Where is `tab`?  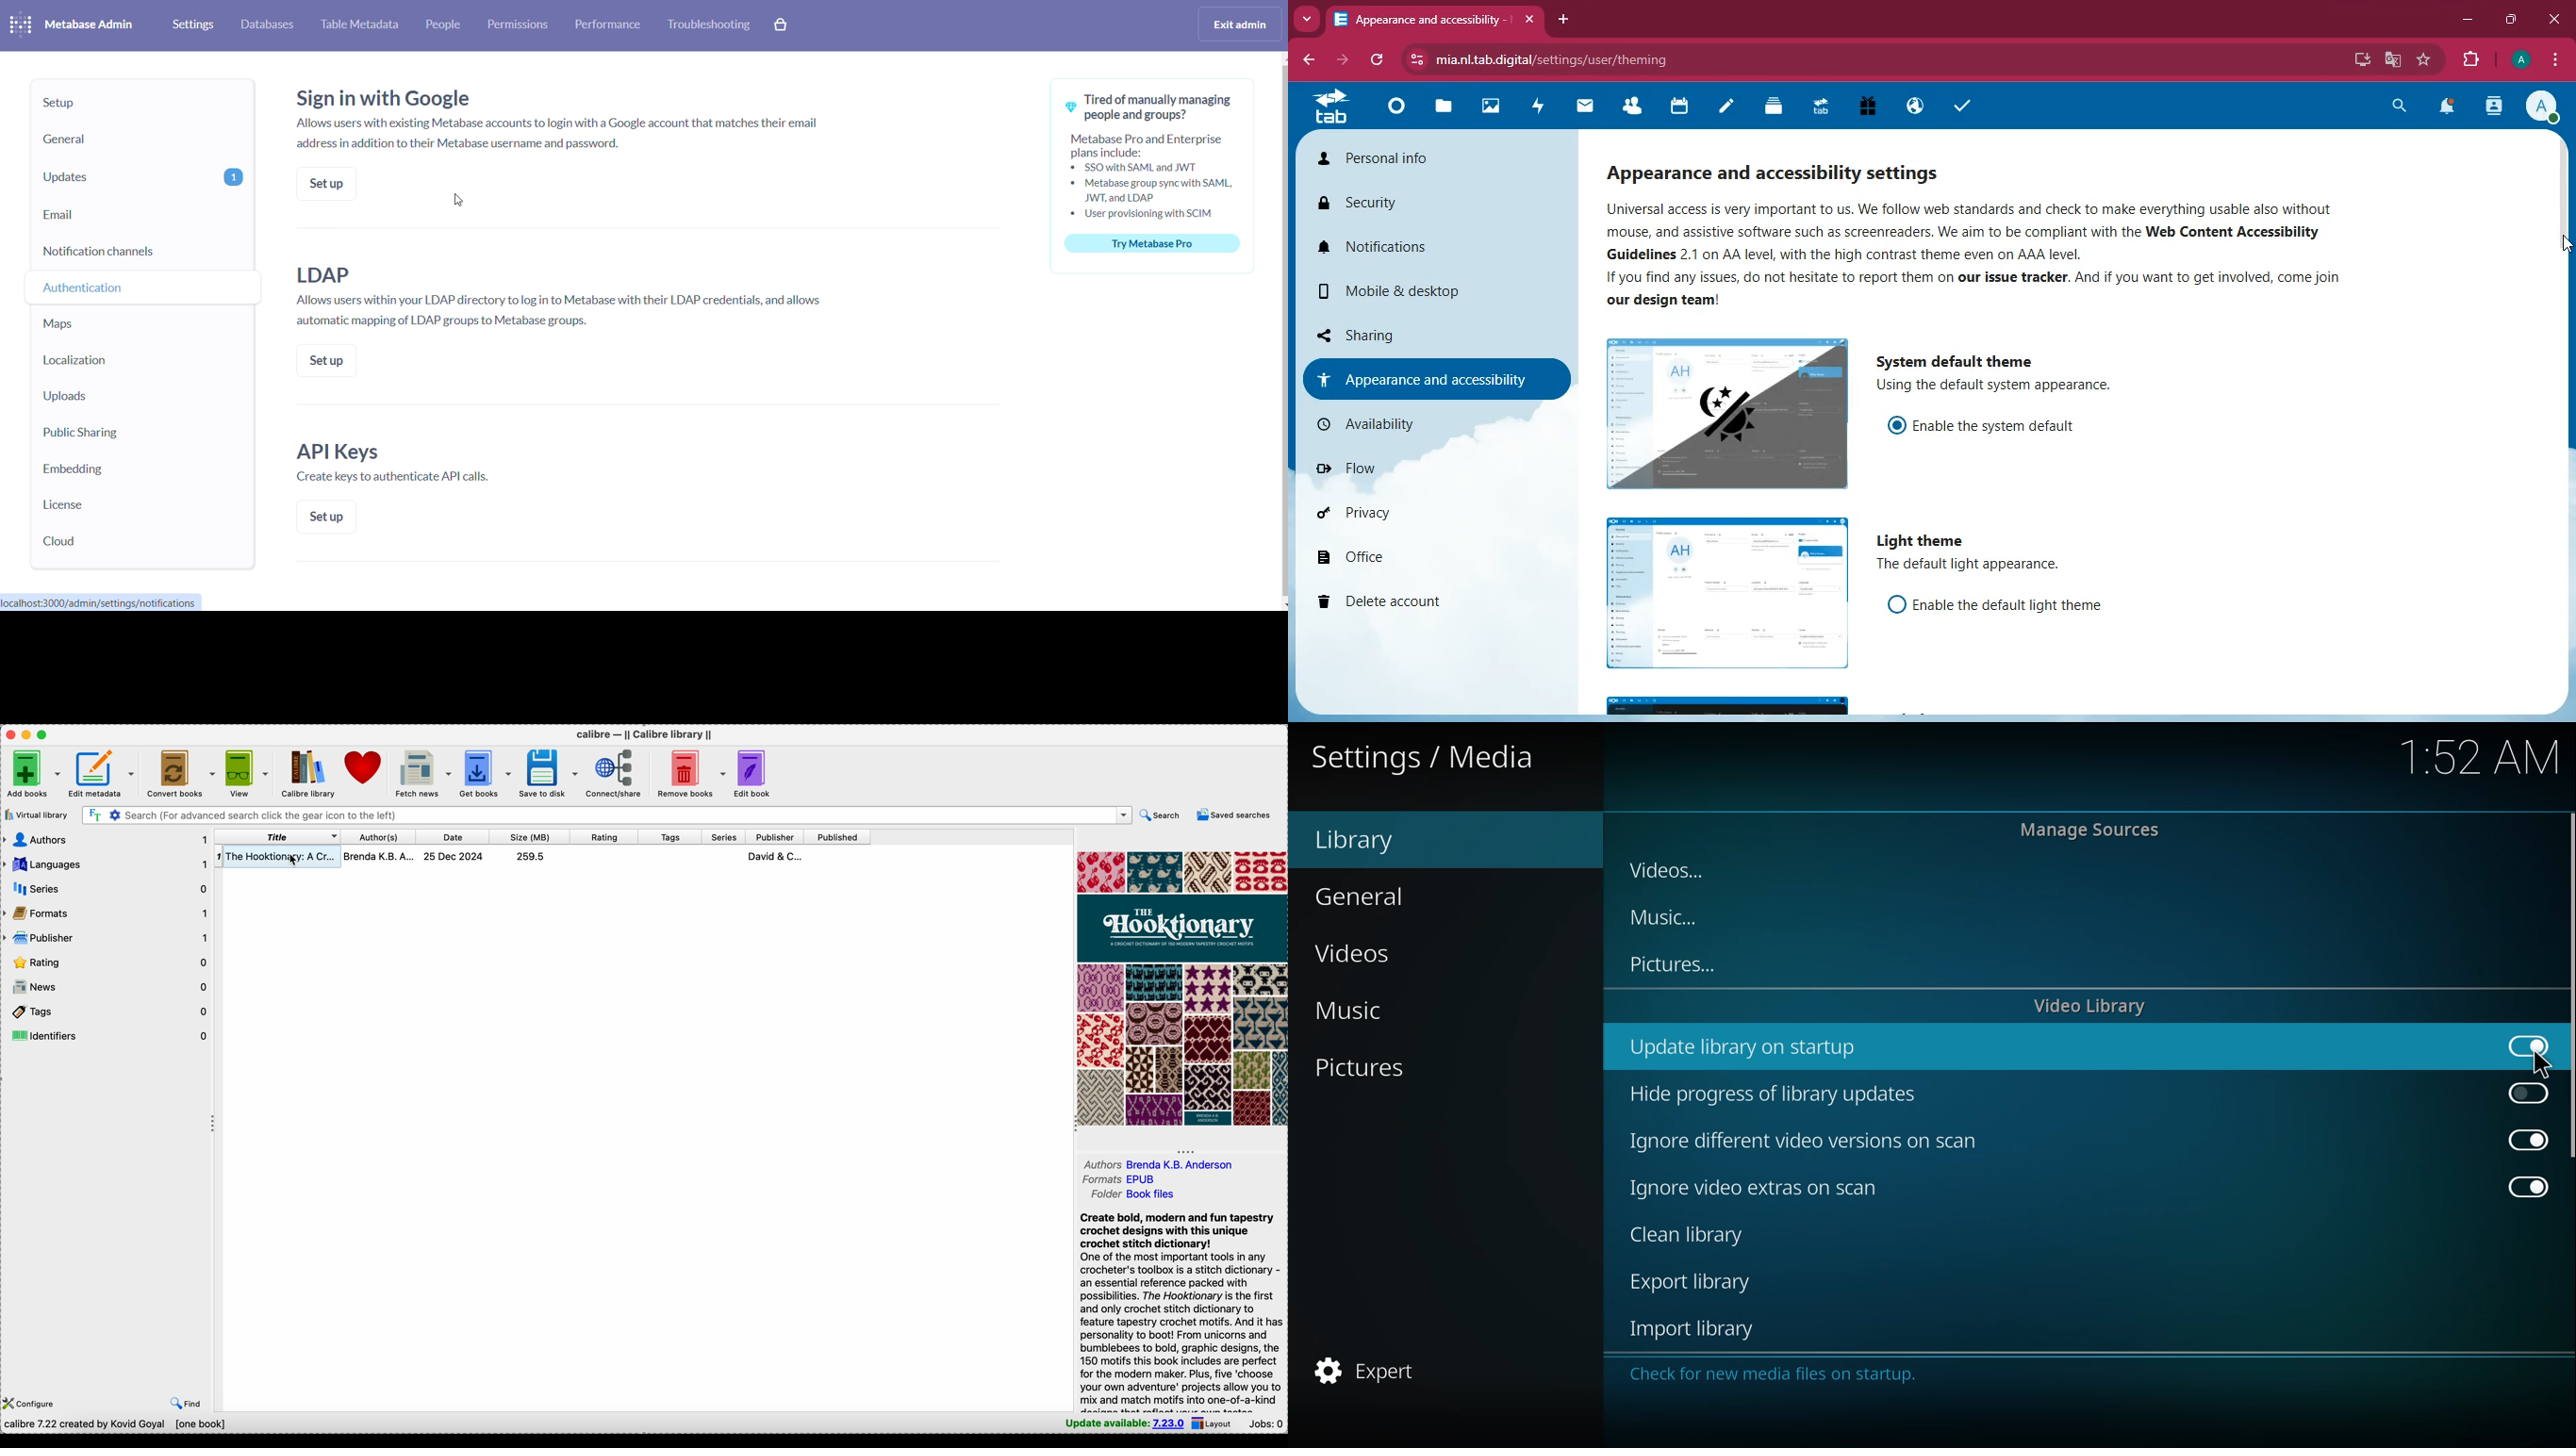
tab is located at coordinates (1331, 107).